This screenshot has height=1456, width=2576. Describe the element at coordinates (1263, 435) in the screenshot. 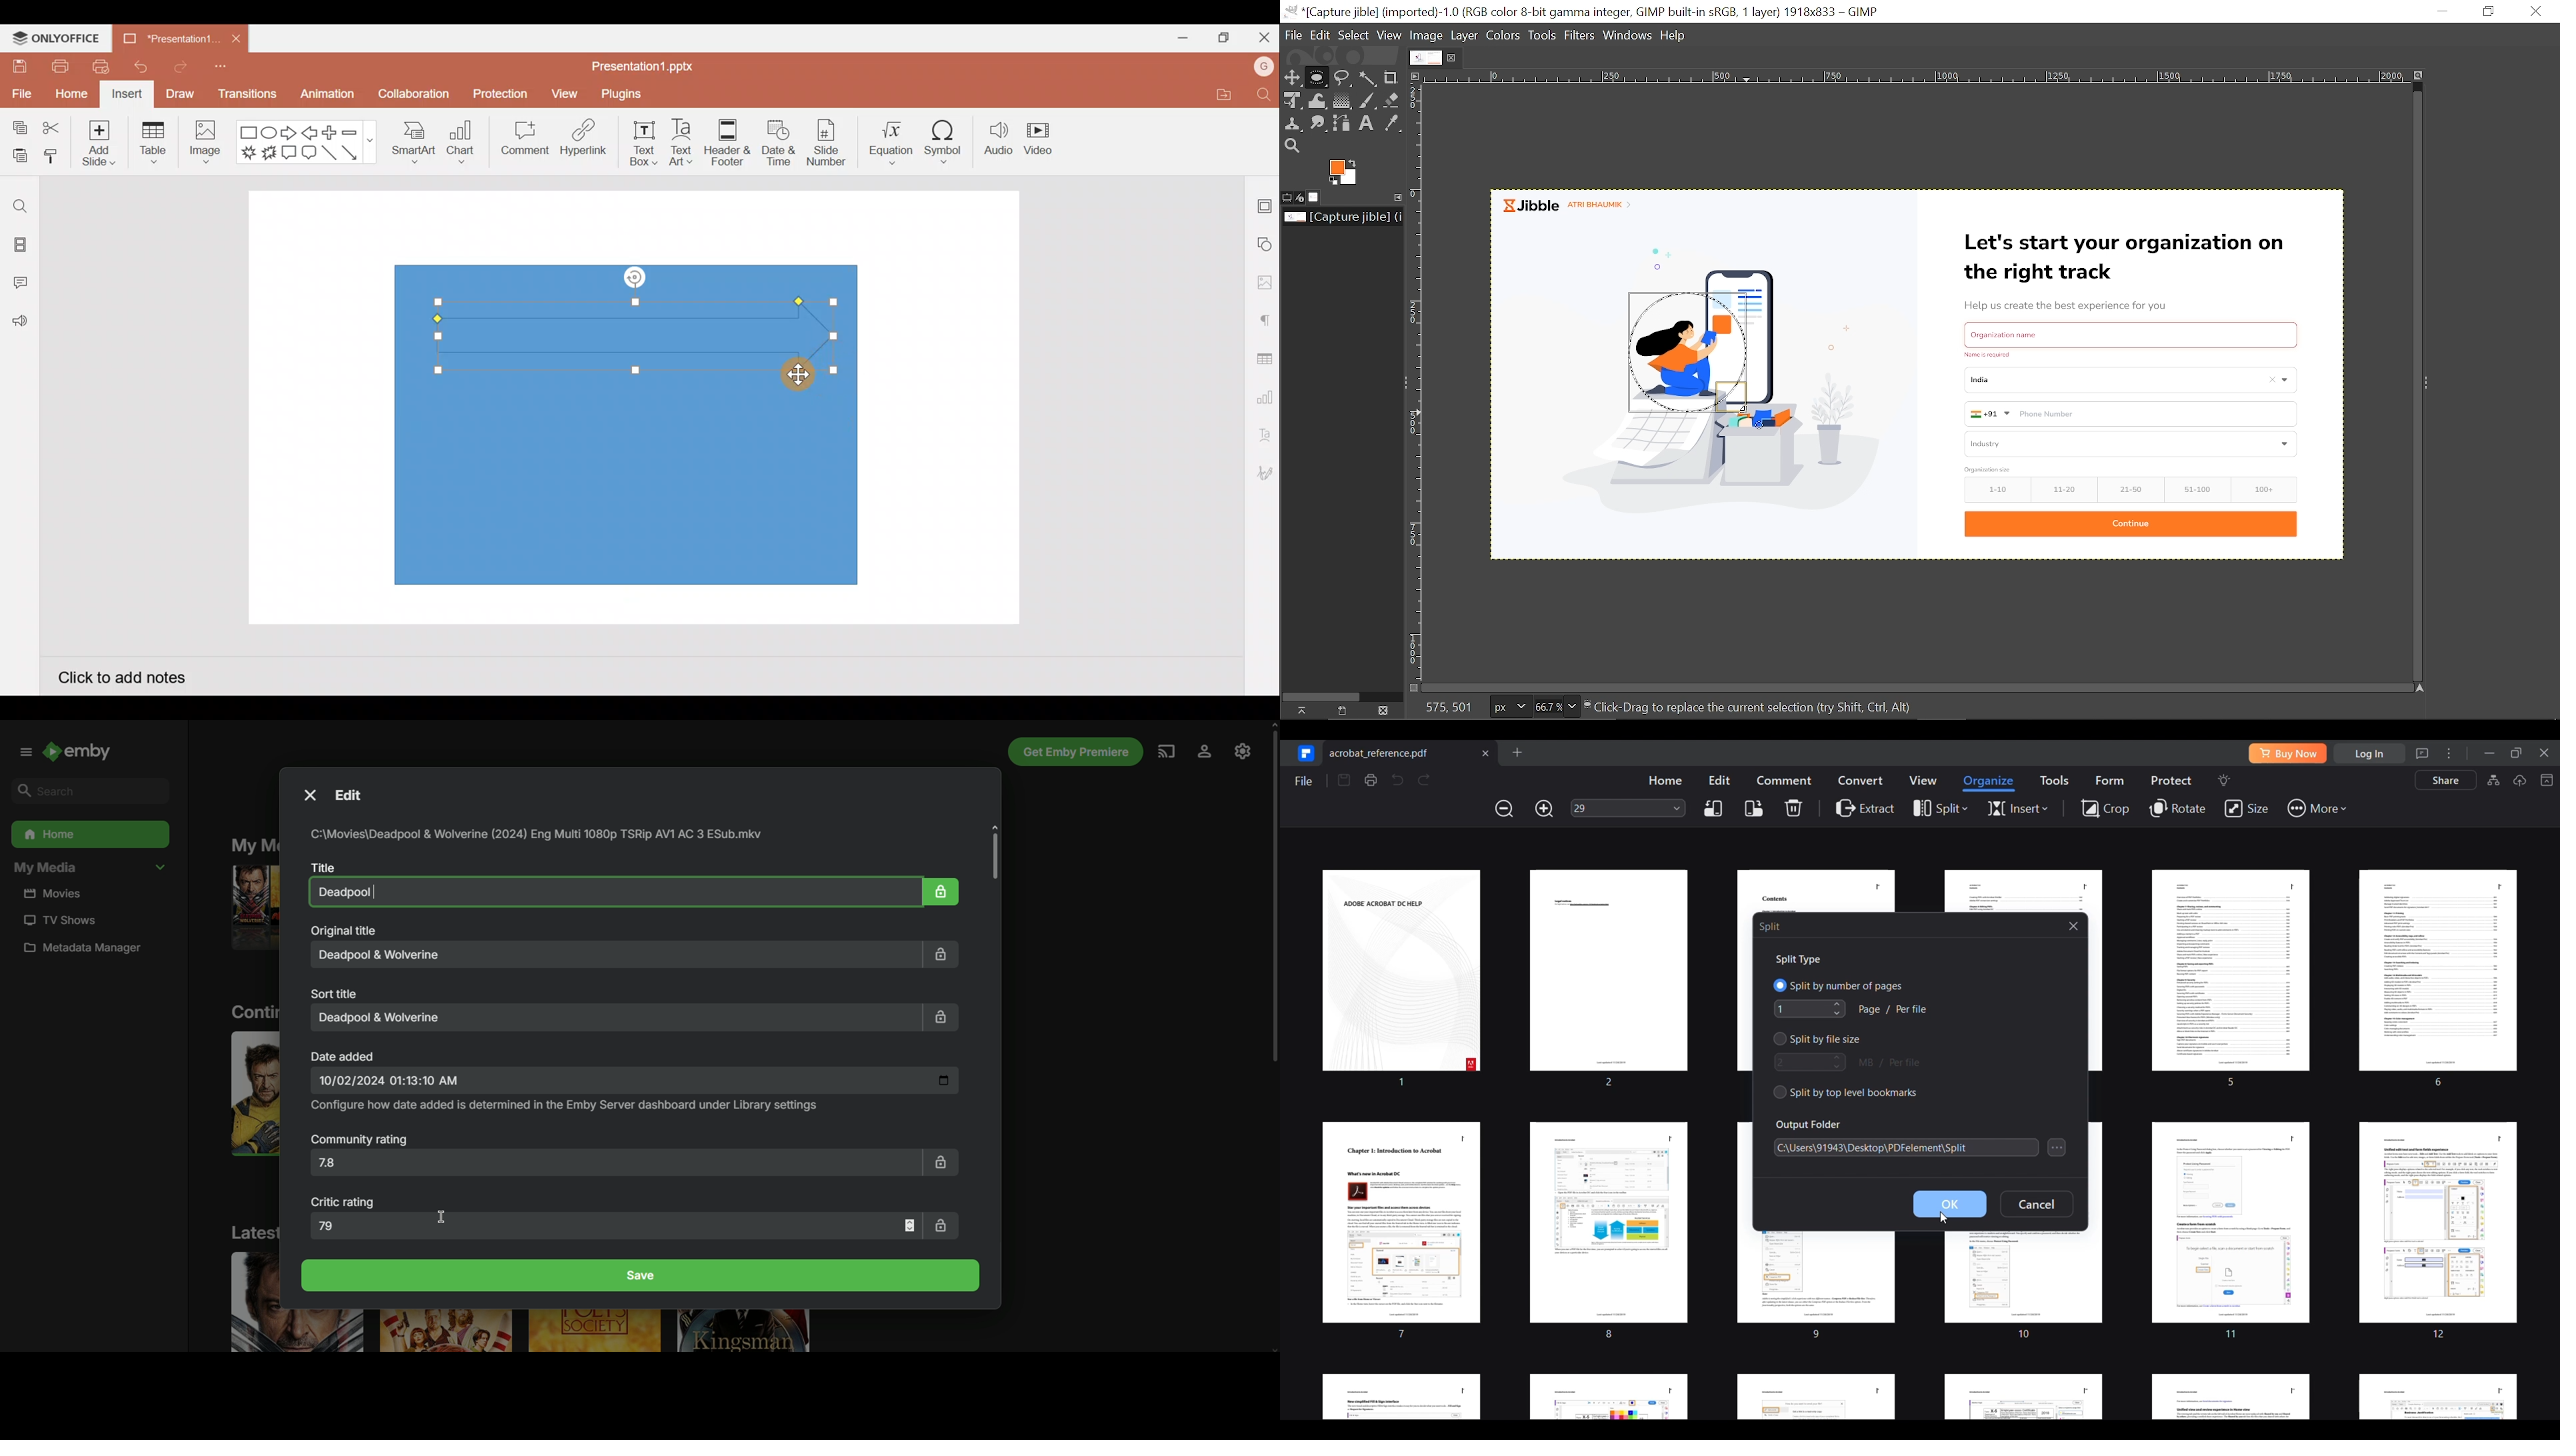

I see `Text Art settings` at that location.